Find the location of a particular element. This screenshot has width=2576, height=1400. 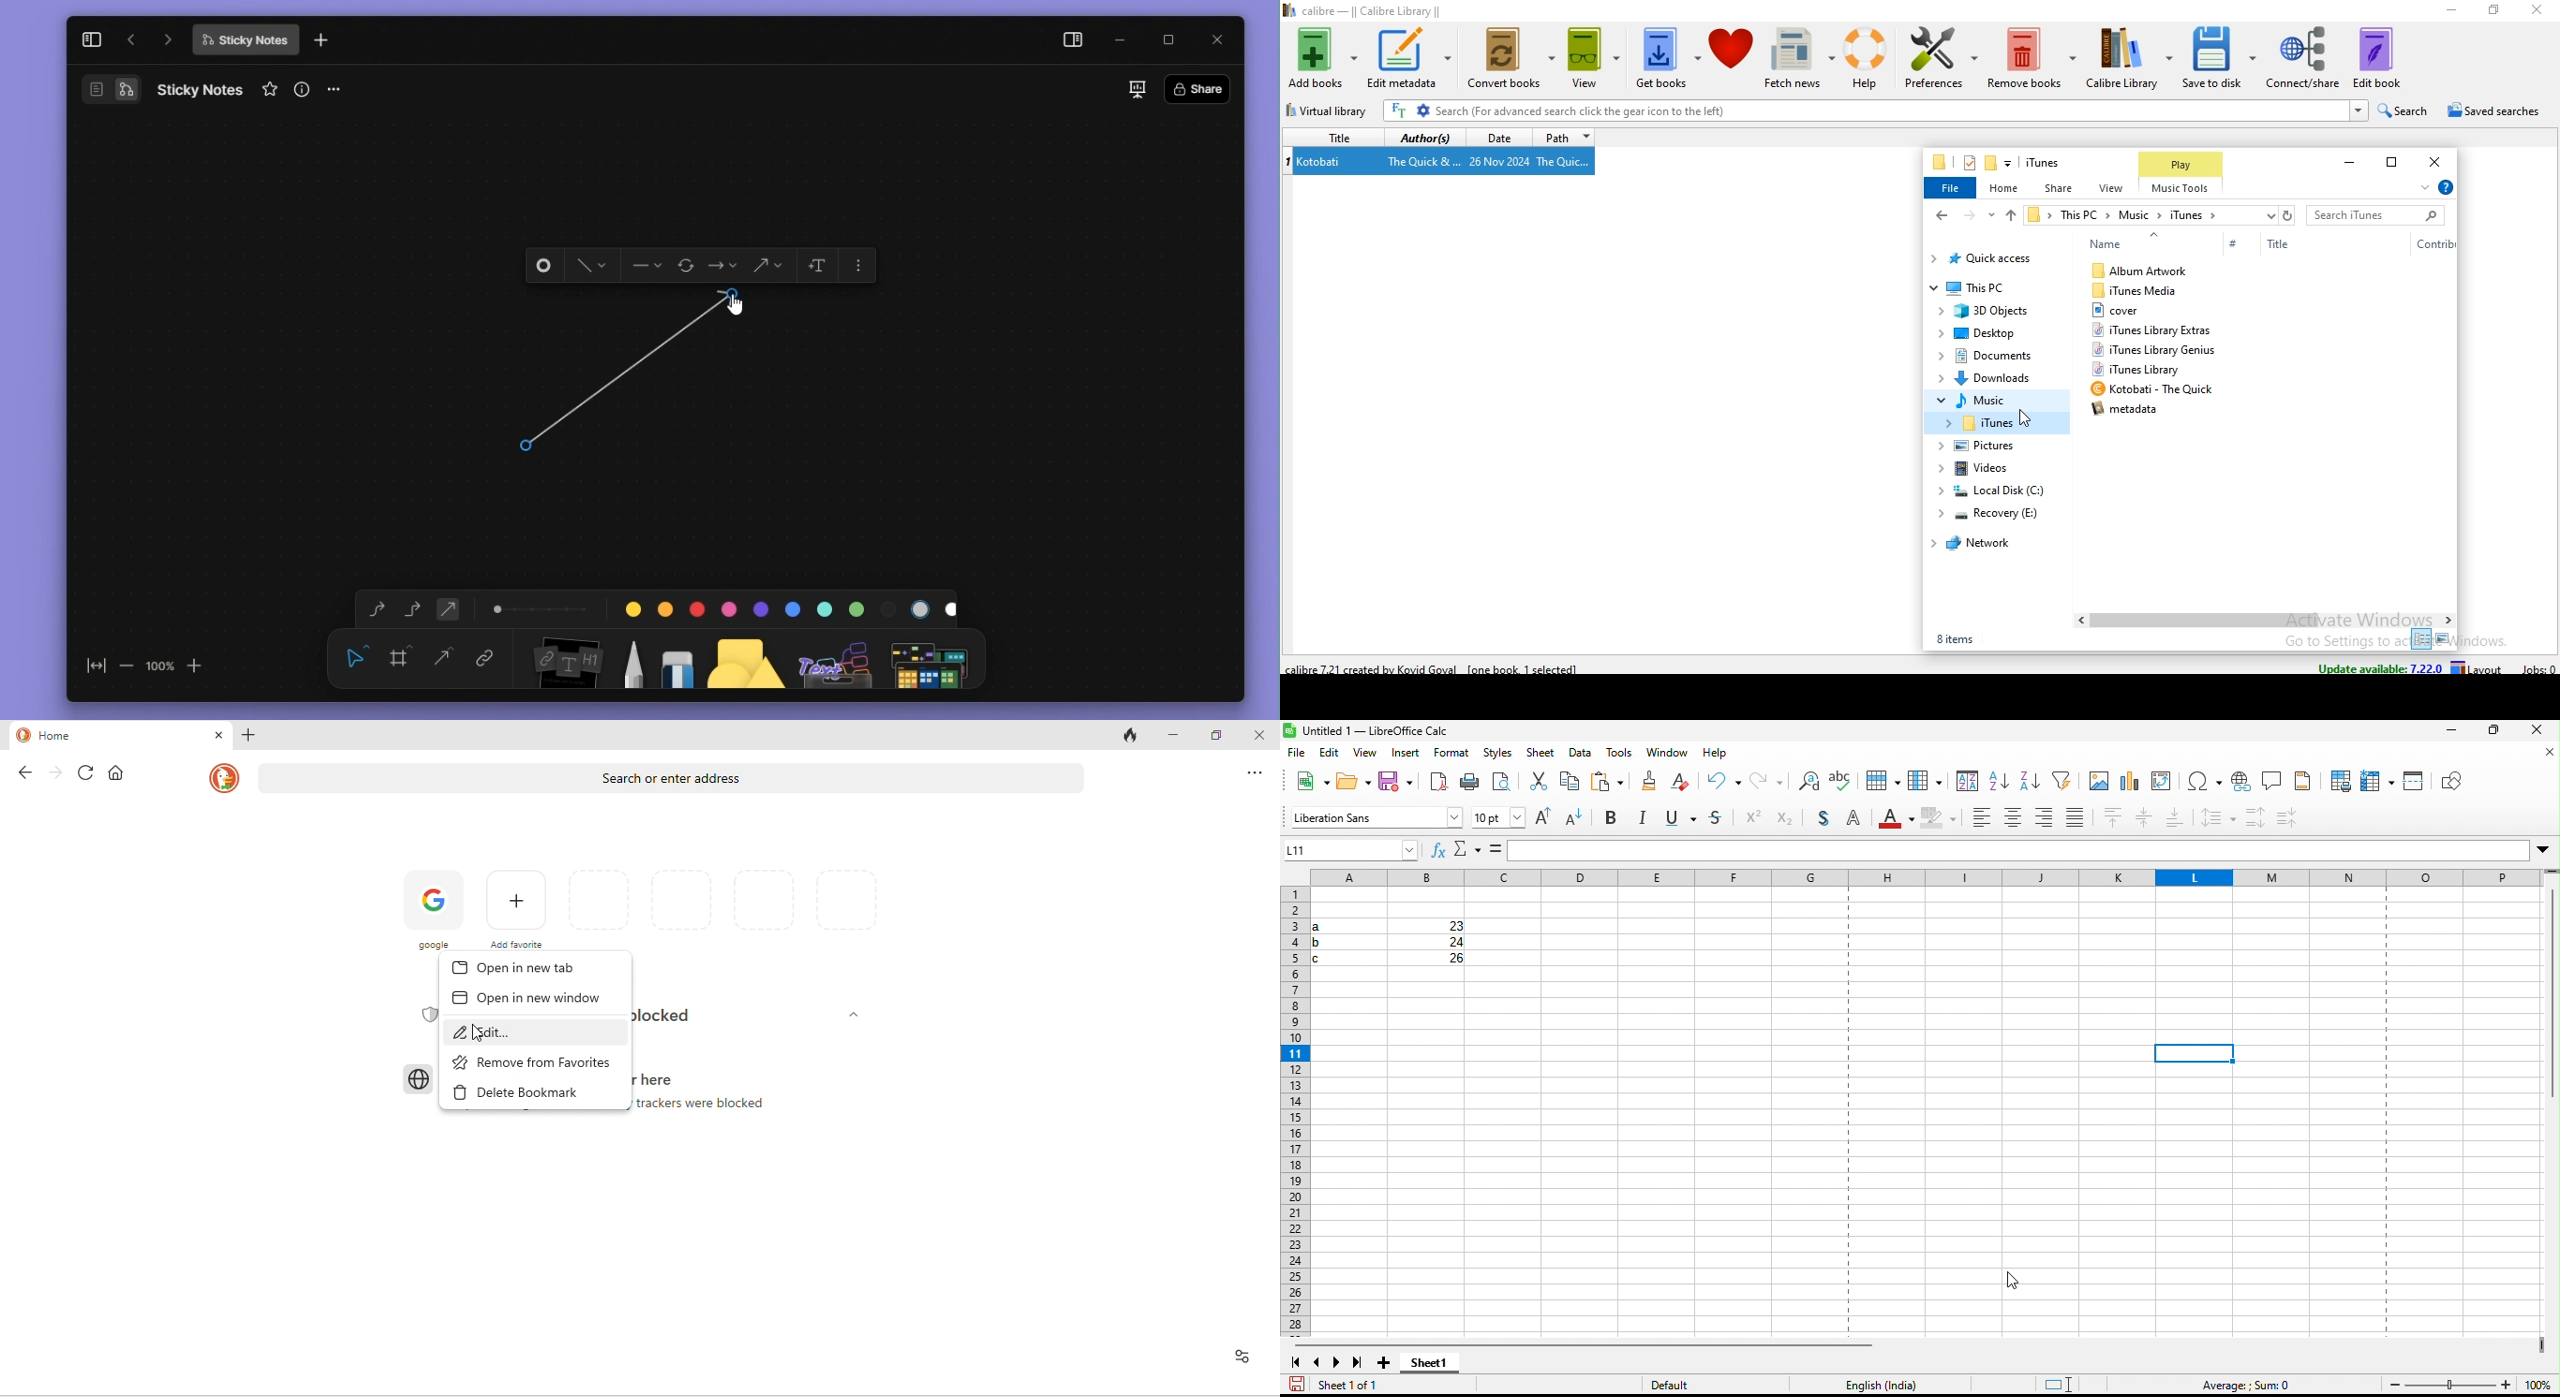

file path is located at coordinates (2150, 217).